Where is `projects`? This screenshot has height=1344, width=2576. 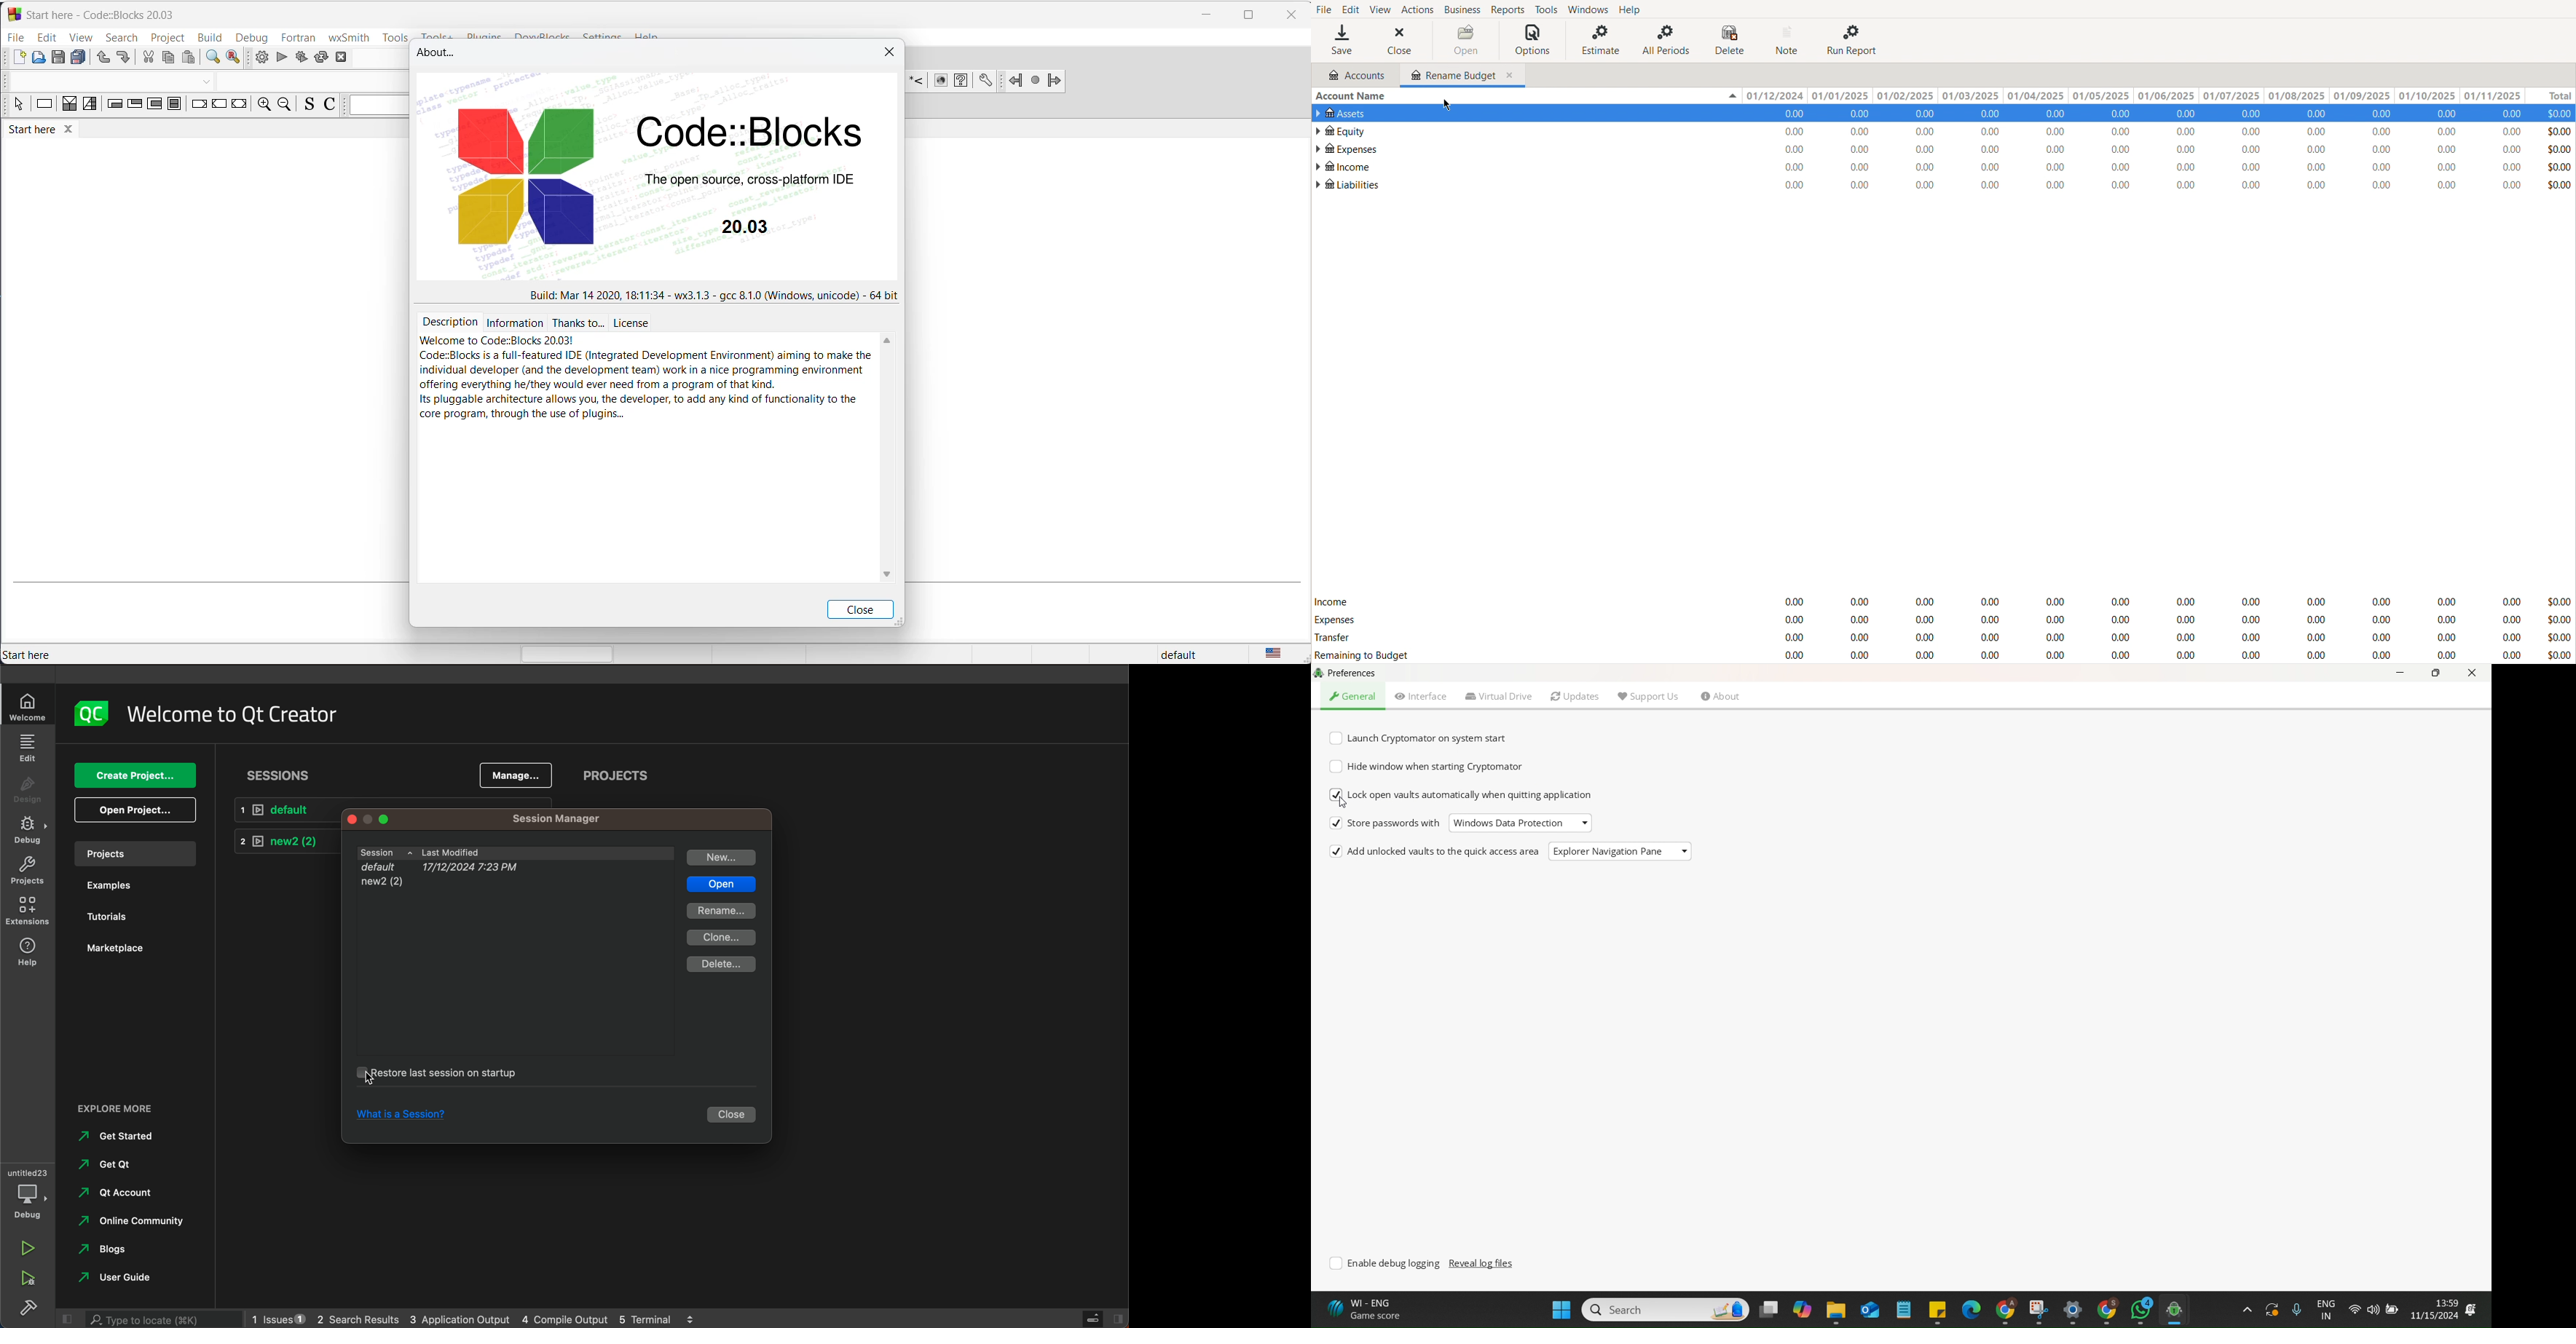 projects is located at coordinates (29, 870).